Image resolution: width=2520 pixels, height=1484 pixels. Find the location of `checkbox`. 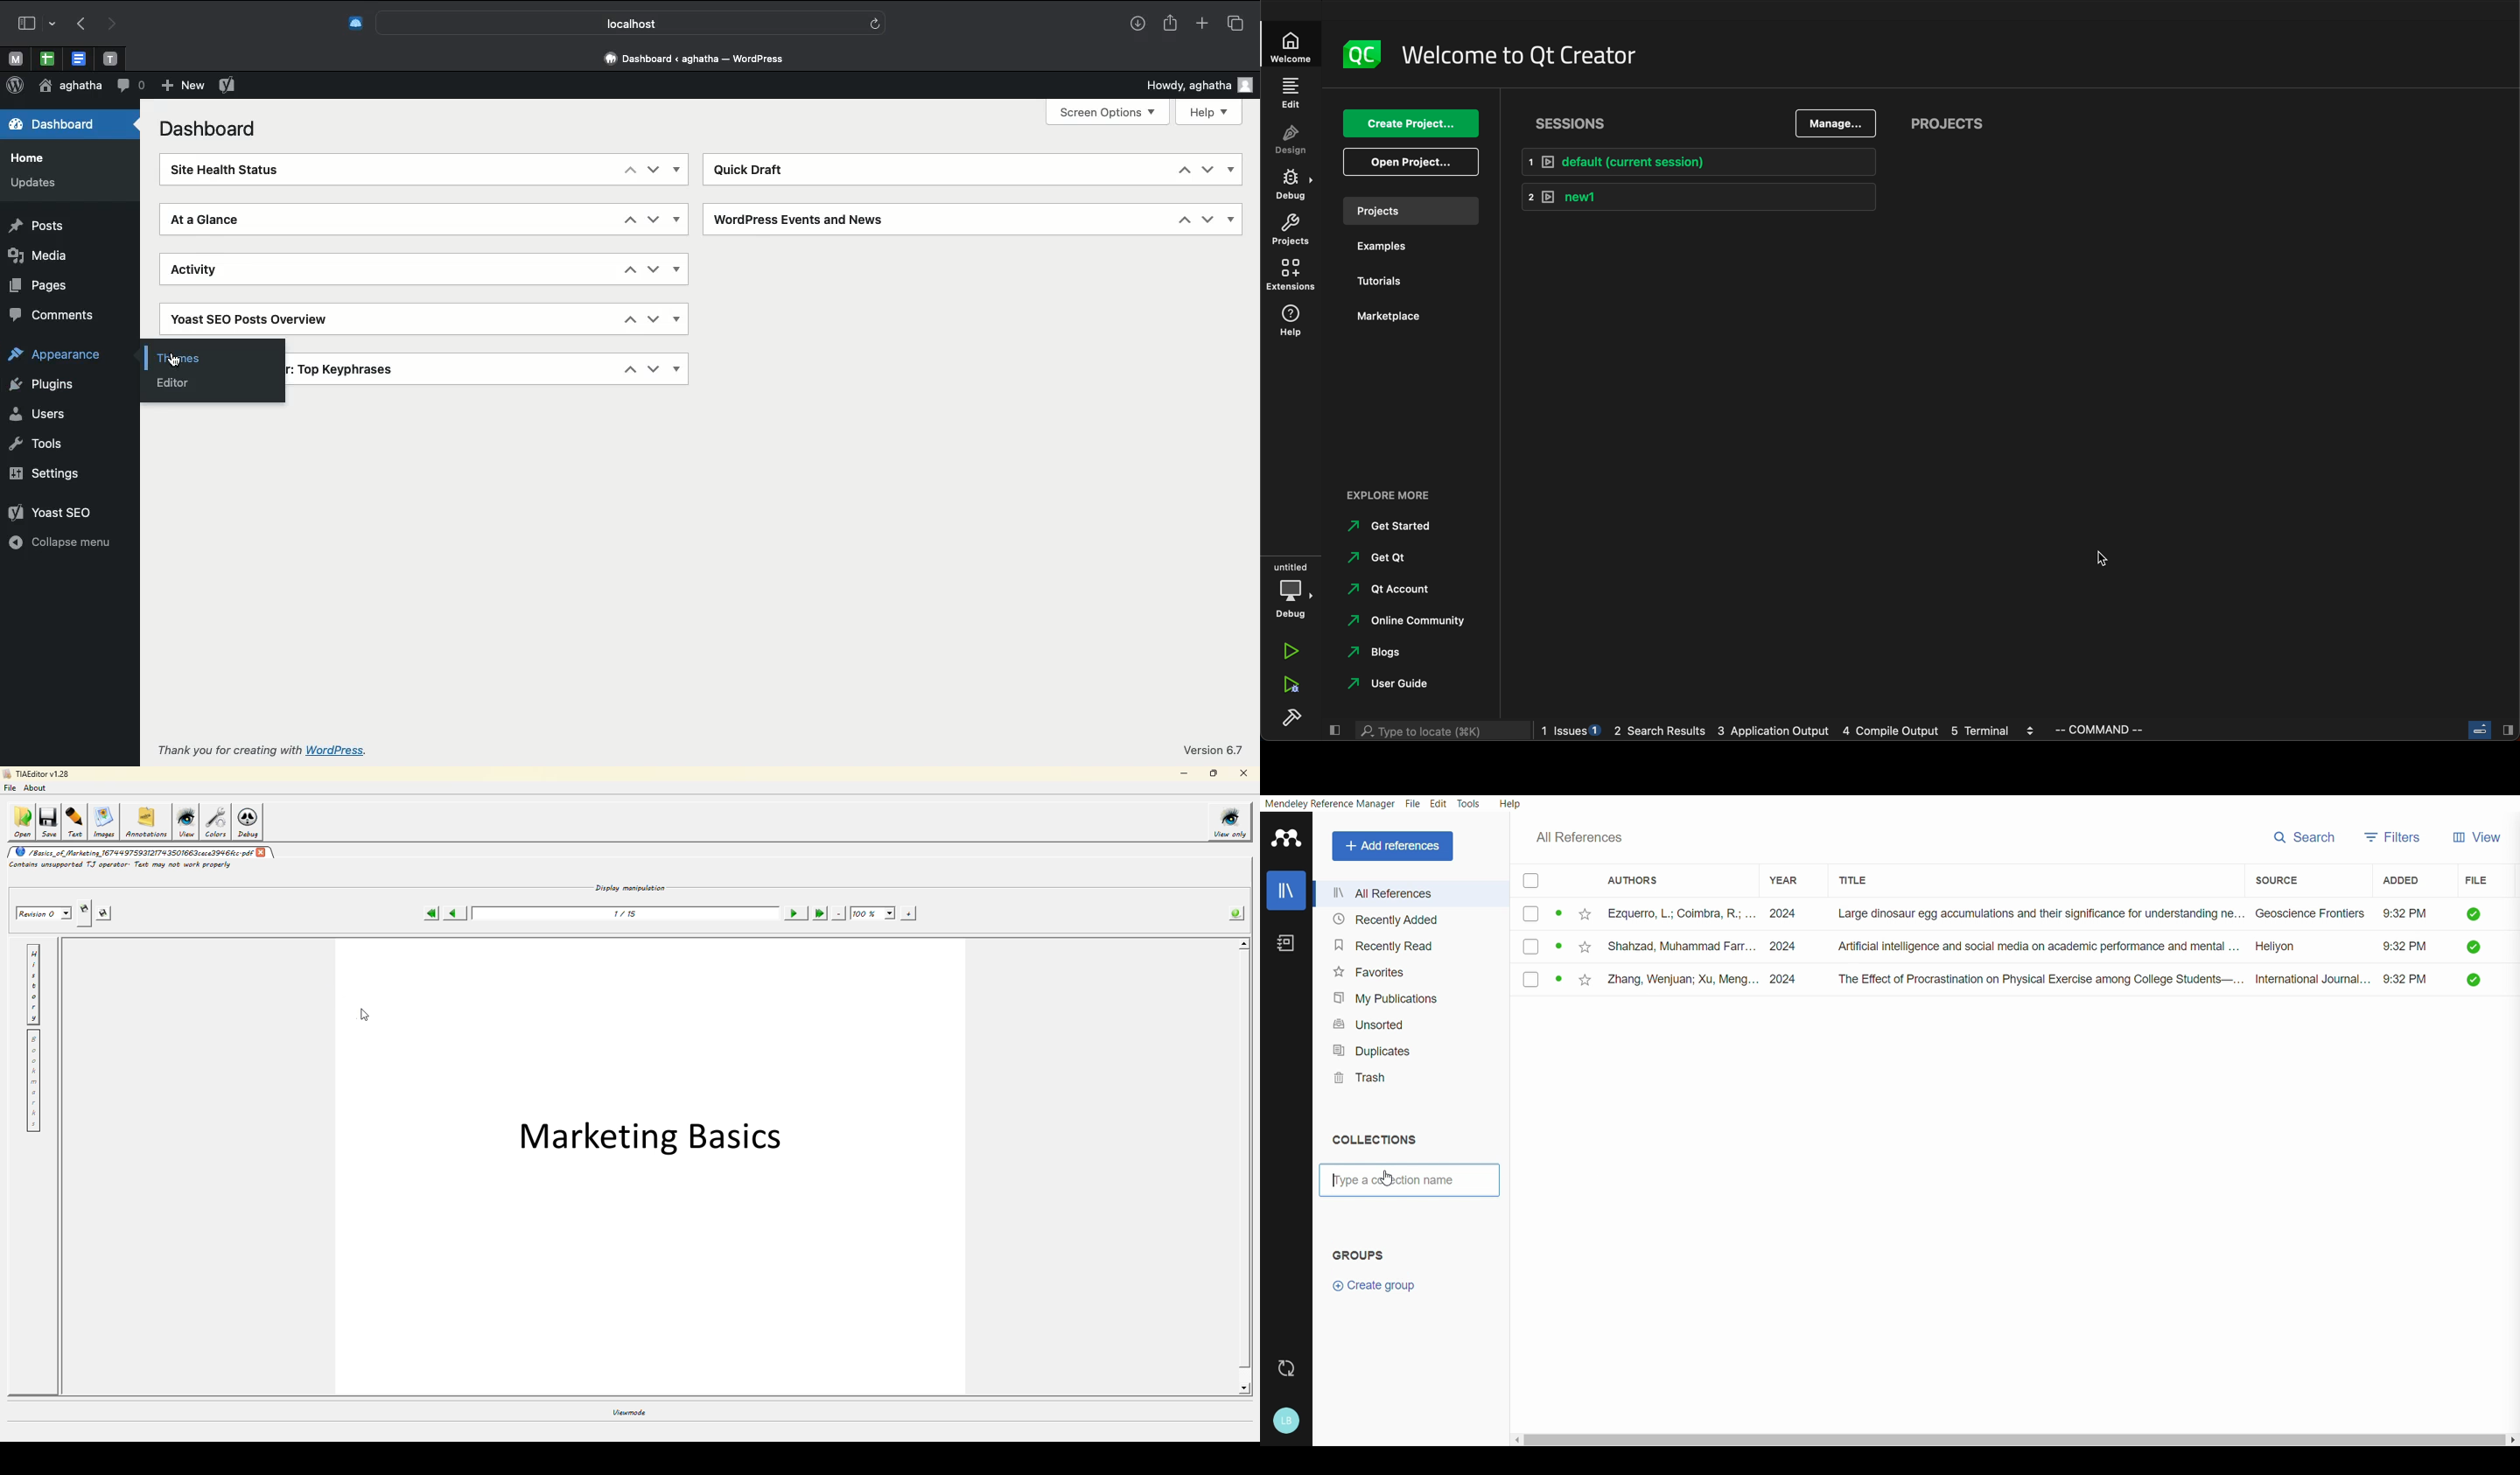

checkbox is located at coordinates (1539, 981).